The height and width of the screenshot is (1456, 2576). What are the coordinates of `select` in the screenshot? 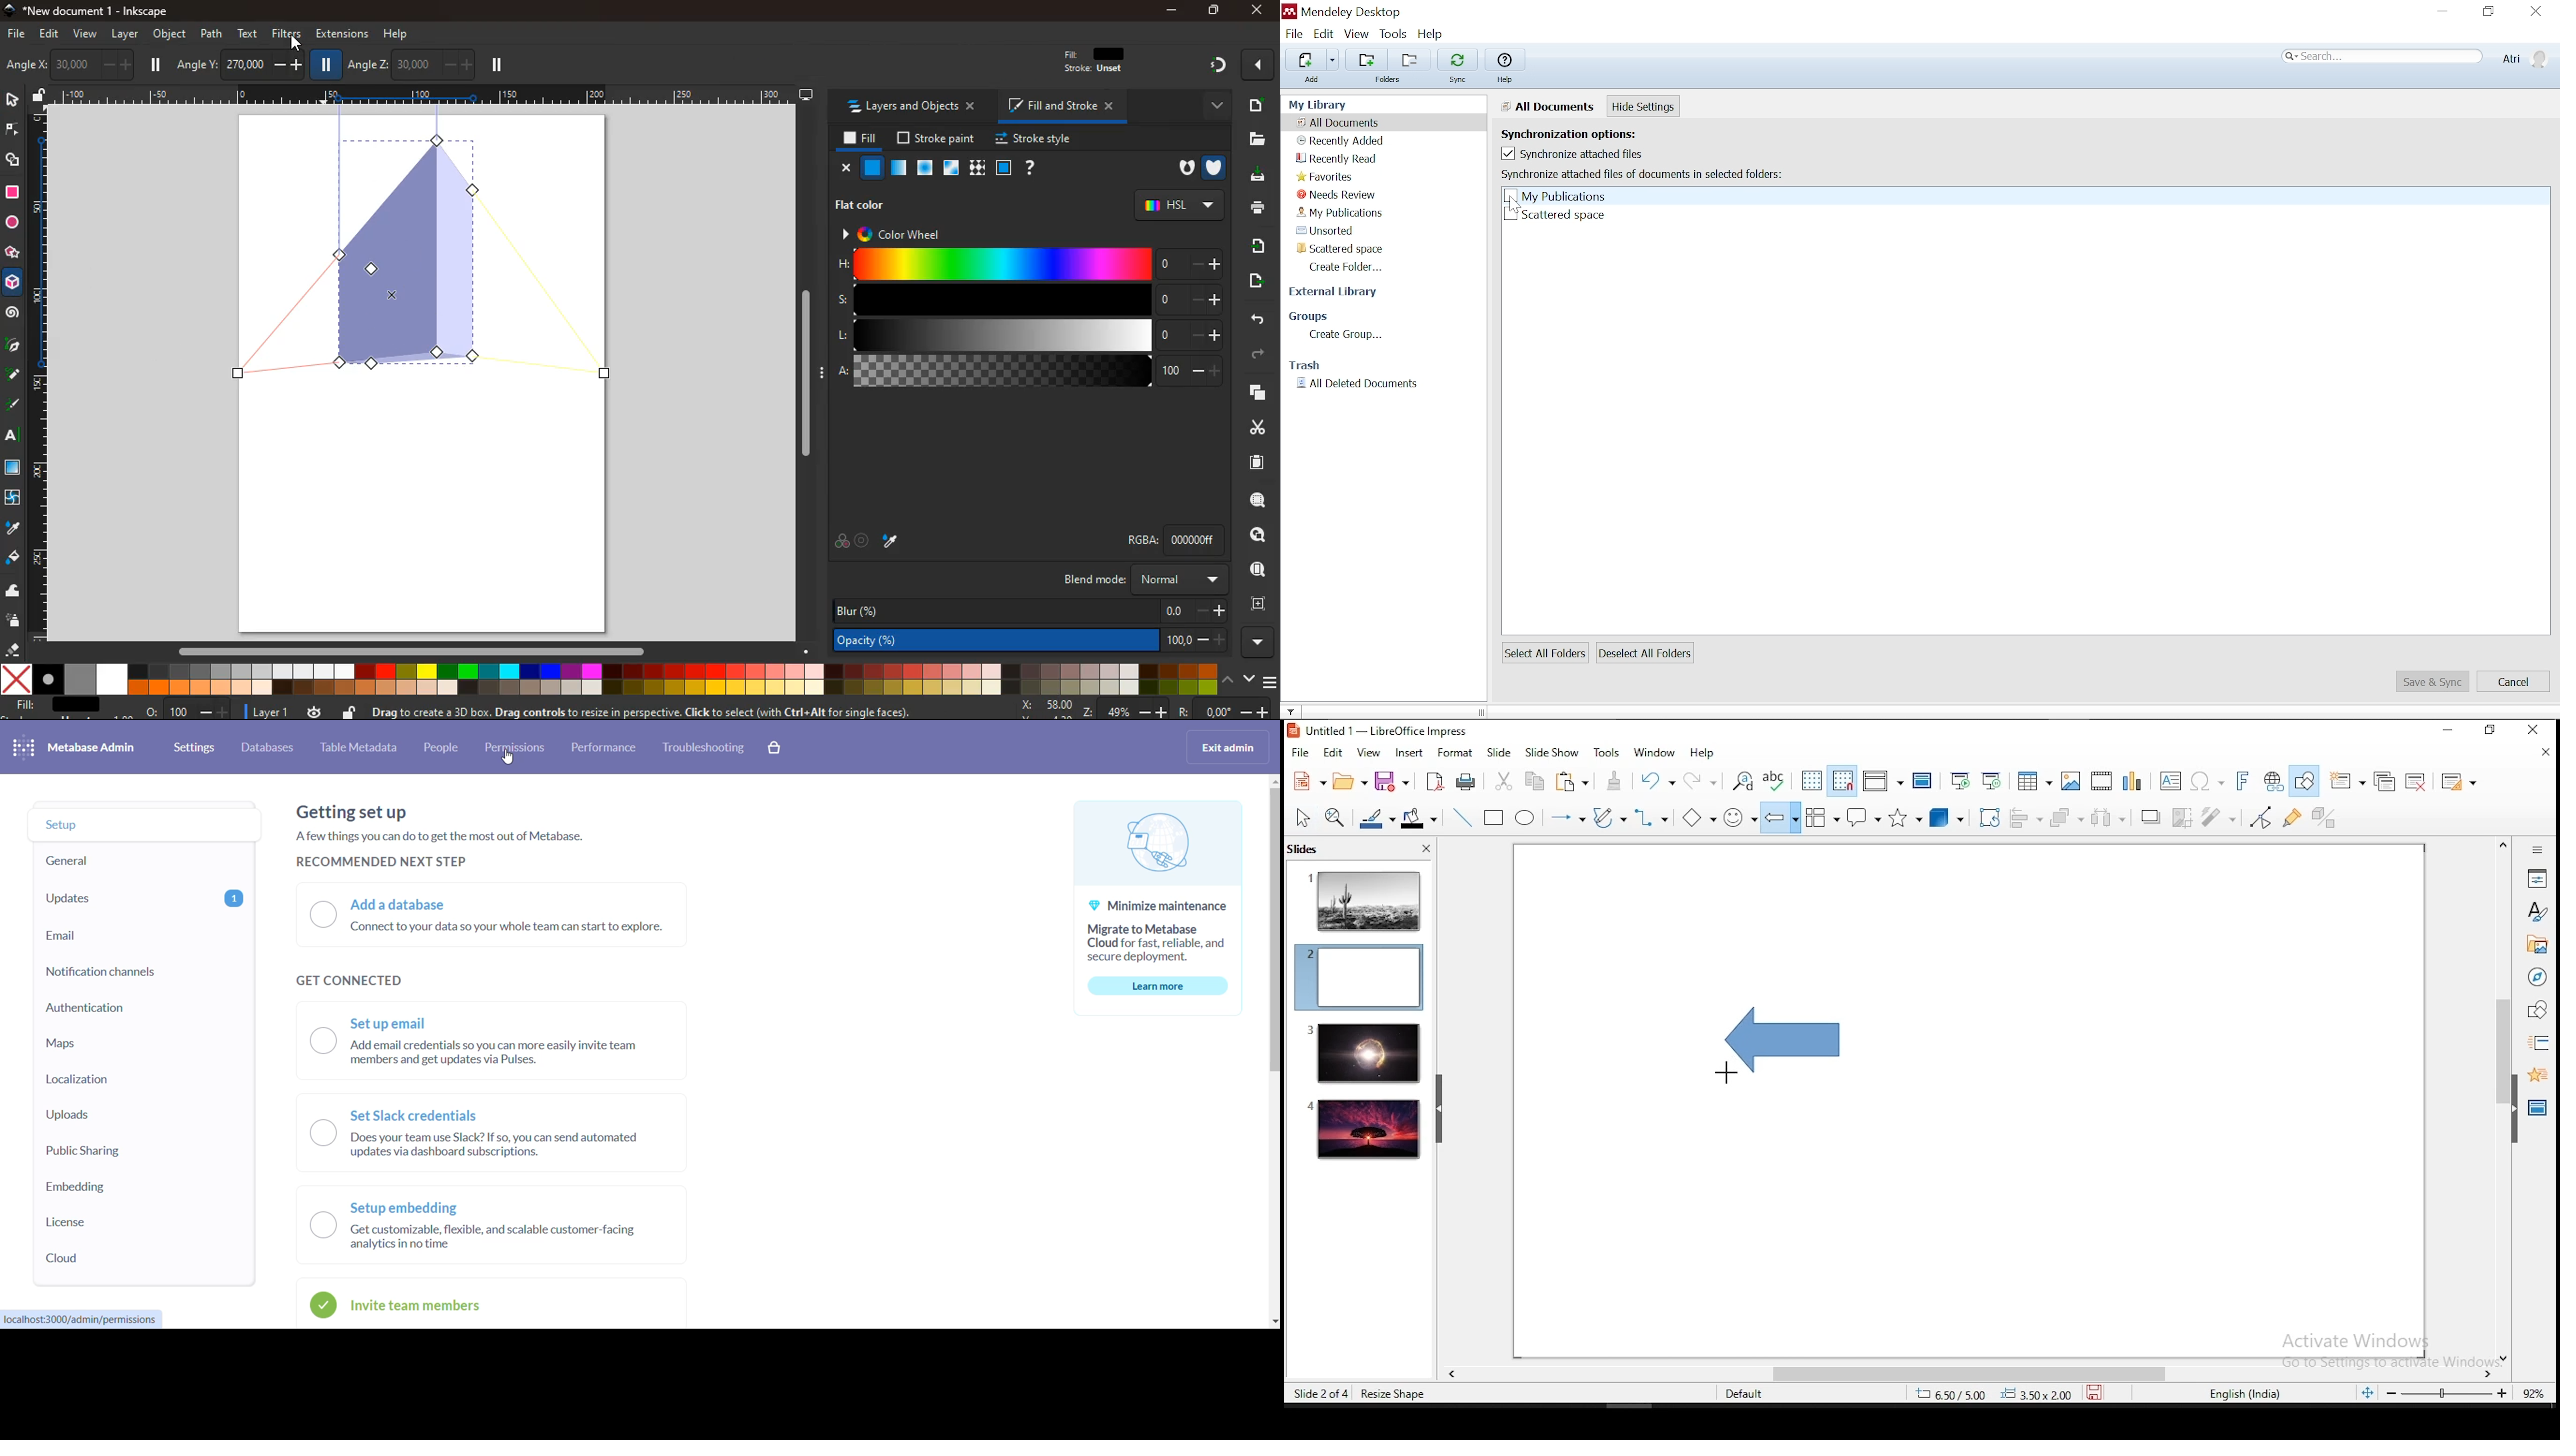 It's located at (11, 101).